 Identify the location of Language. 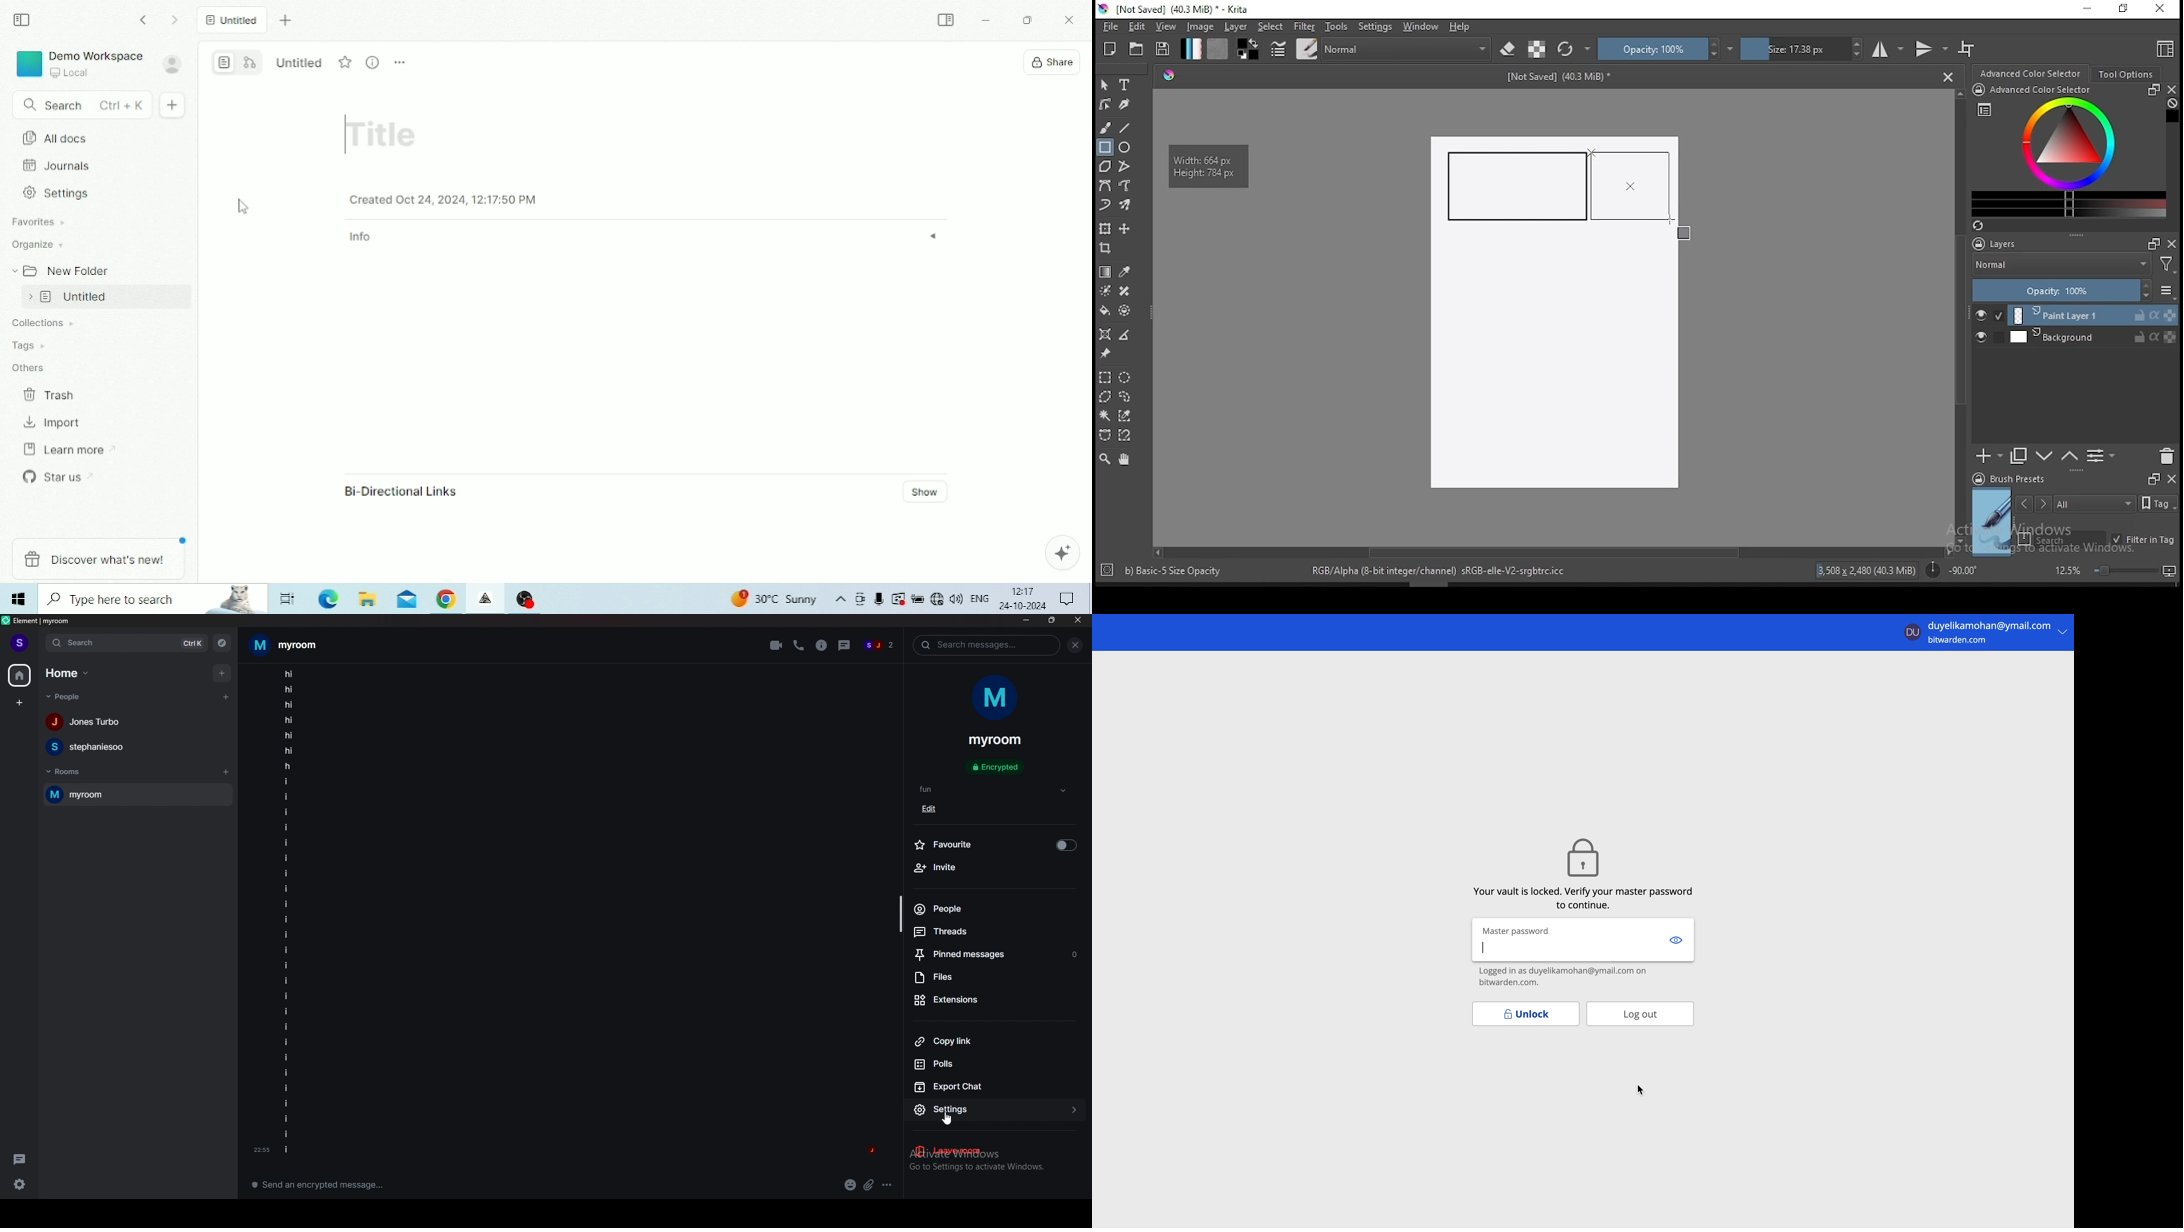
(979, 597).